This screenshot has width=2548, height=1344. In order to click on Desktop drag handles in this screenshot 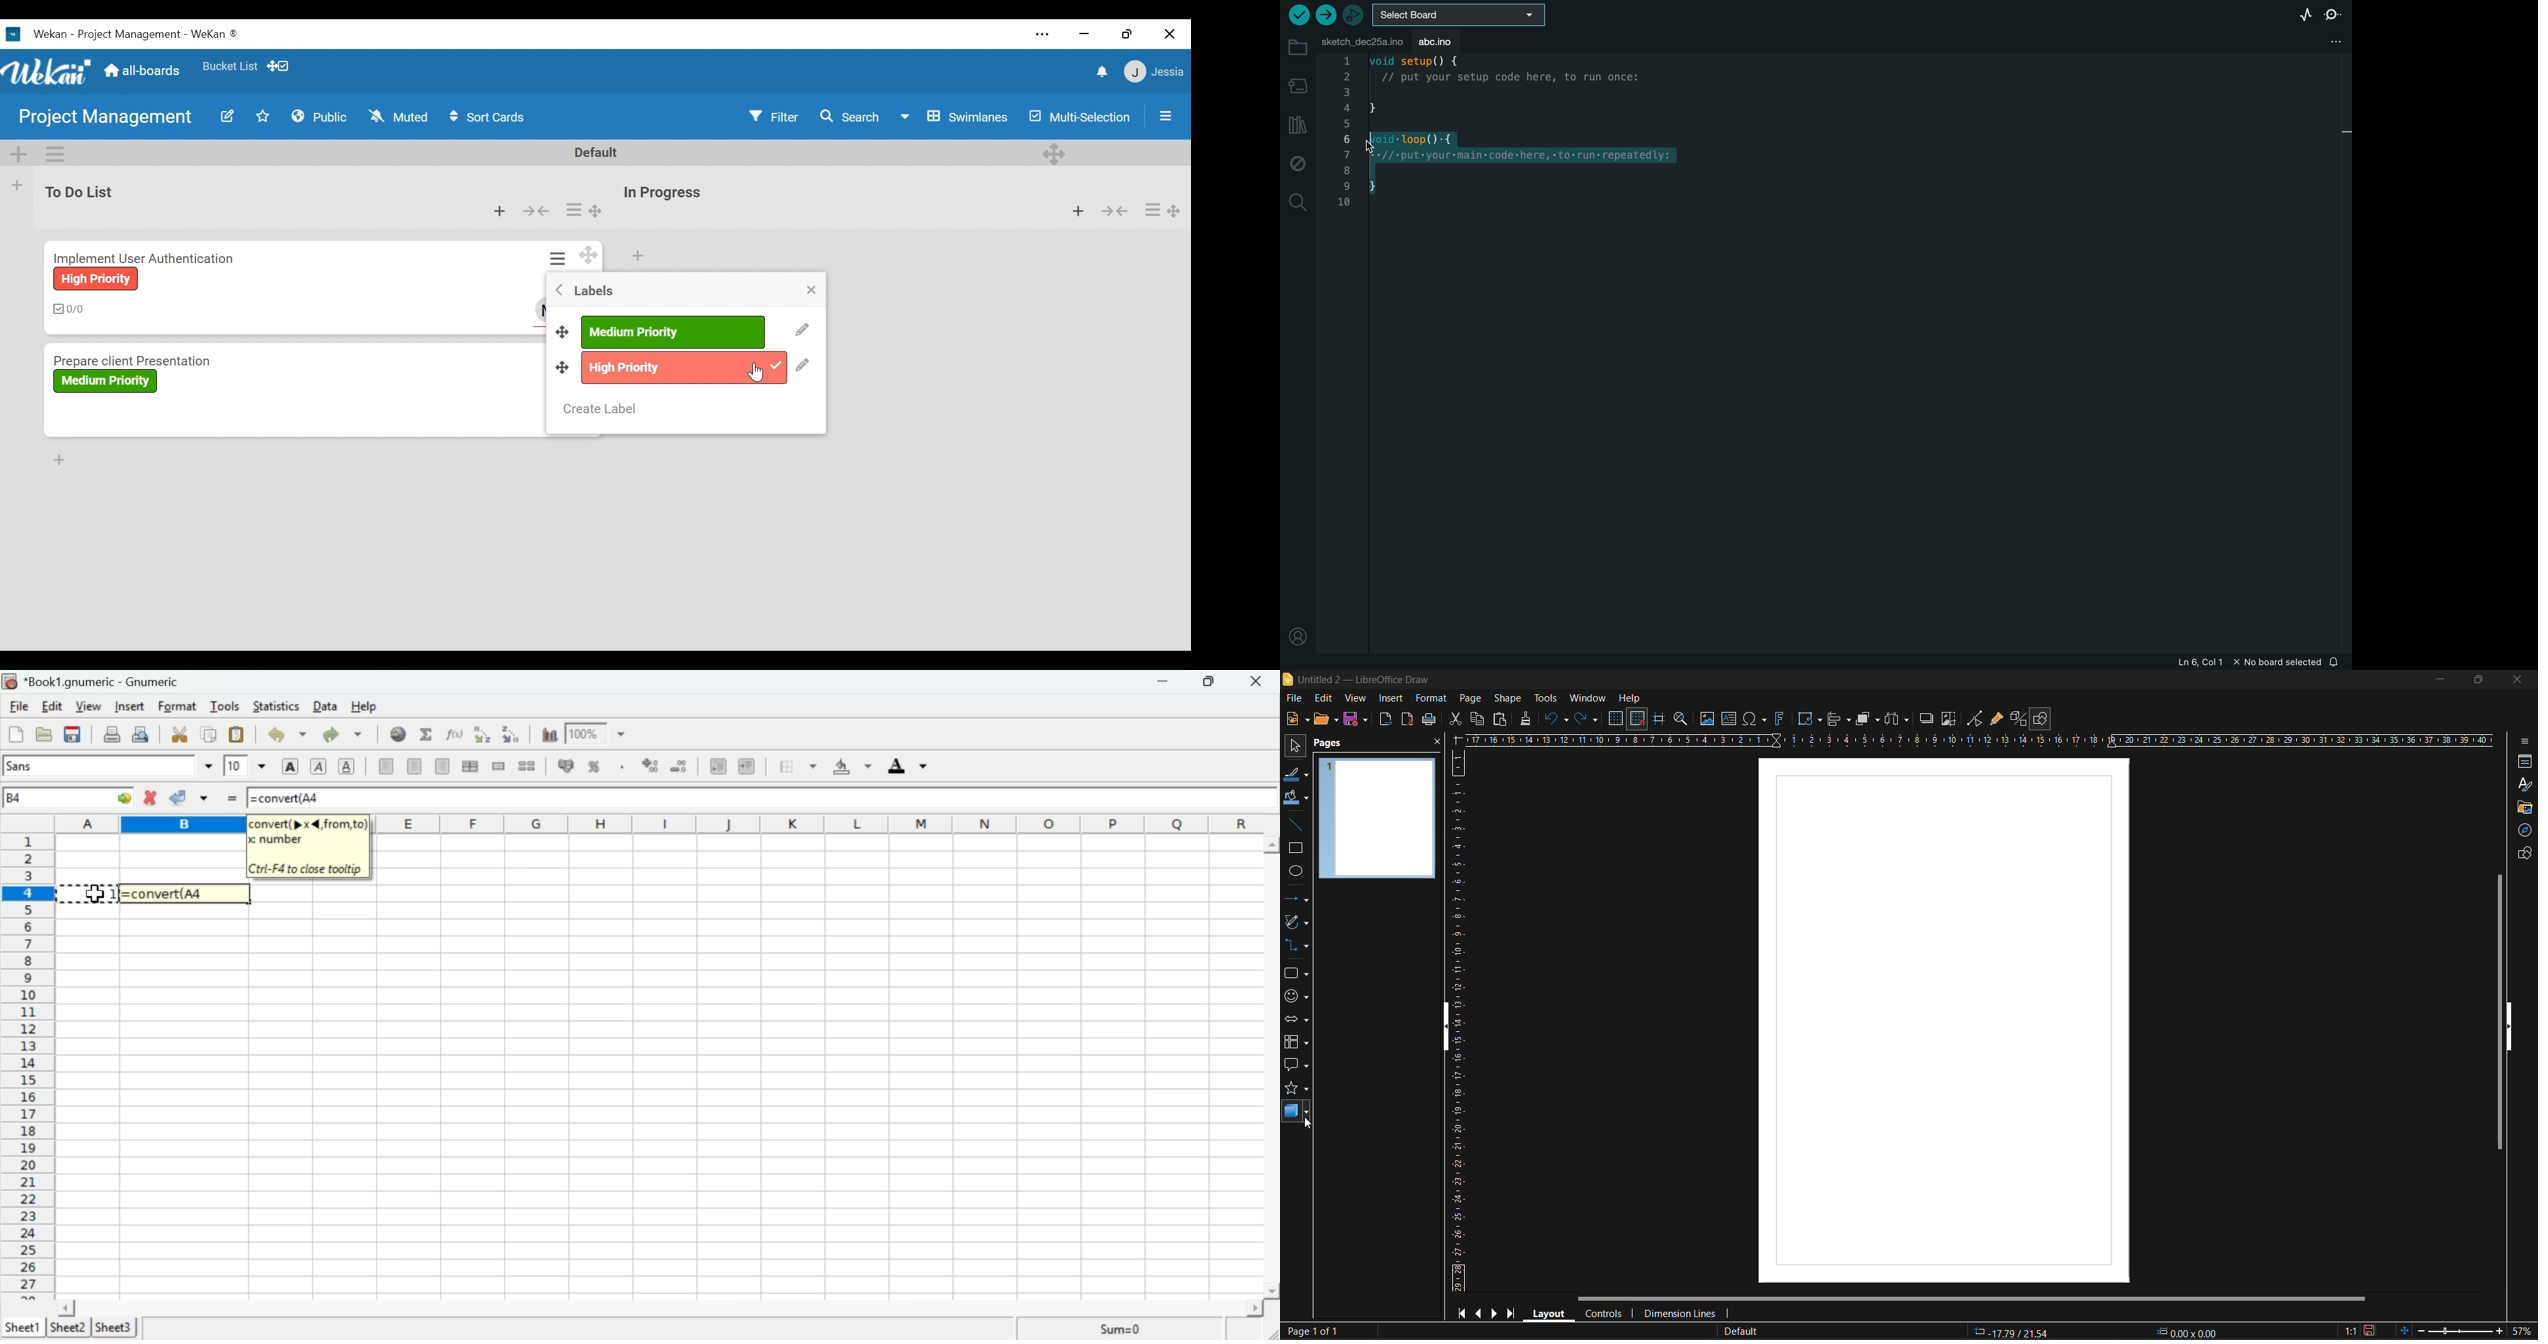, I will do `click(591, 255)`.